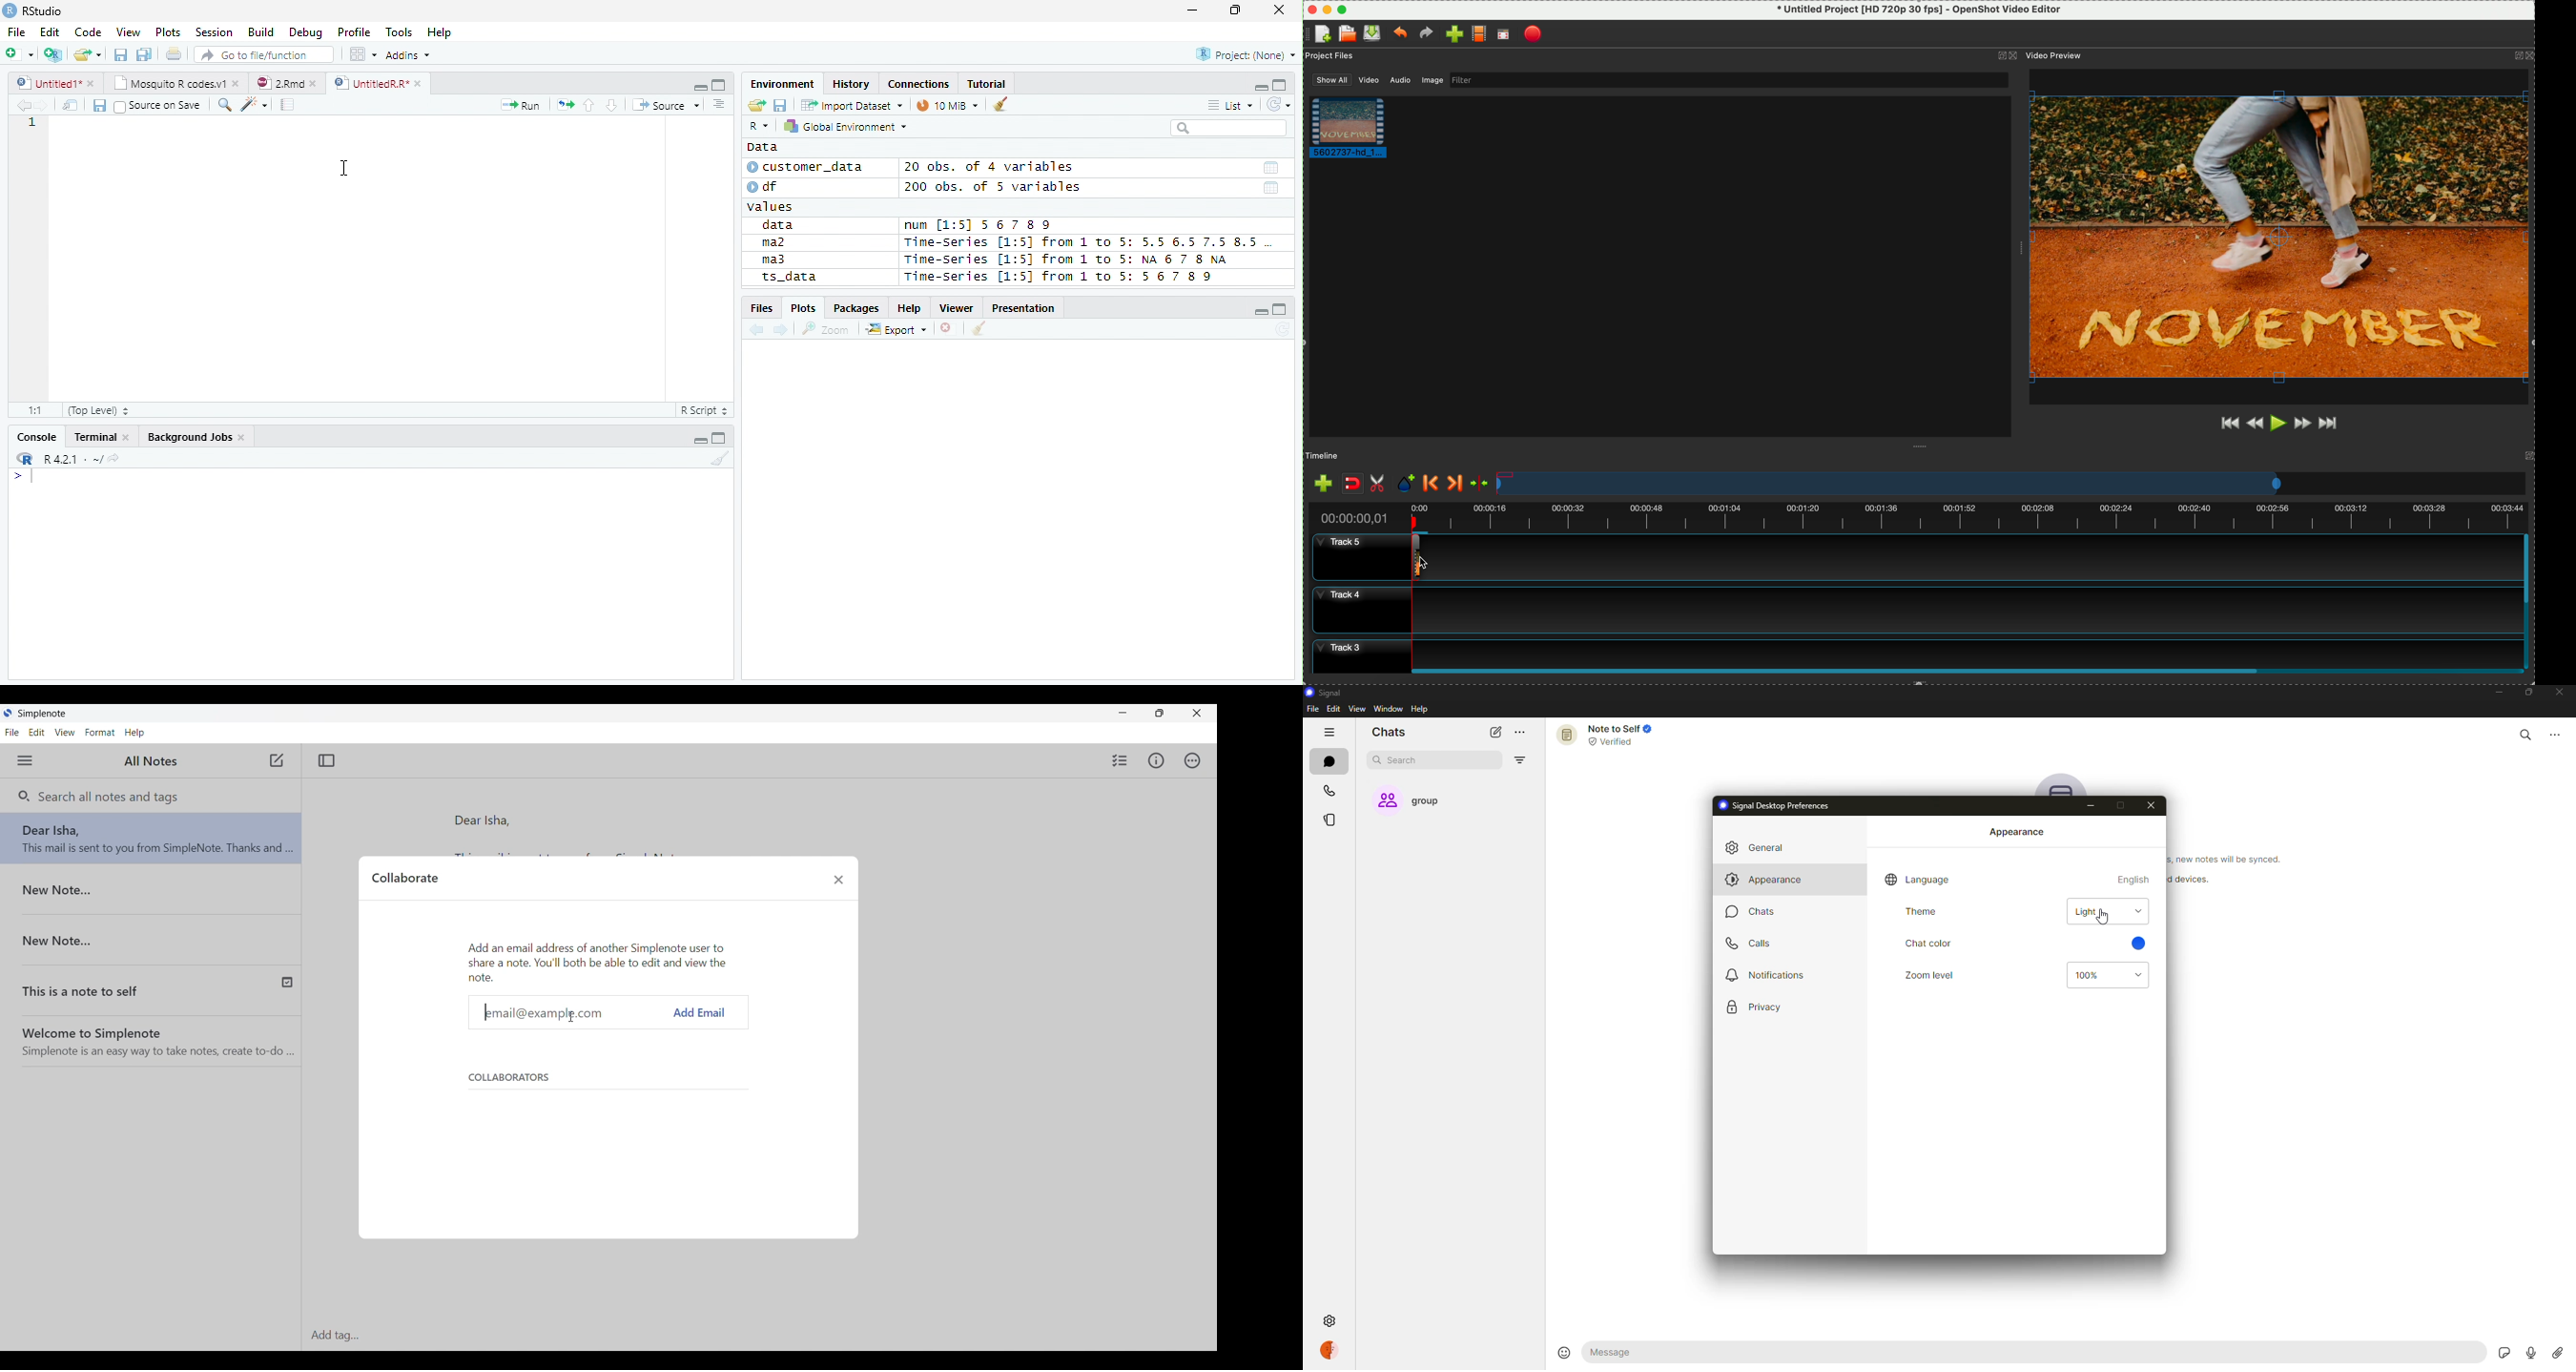 This screenshot has height=1372, width=2576. I want to click on drop down, so click(2139, 975).